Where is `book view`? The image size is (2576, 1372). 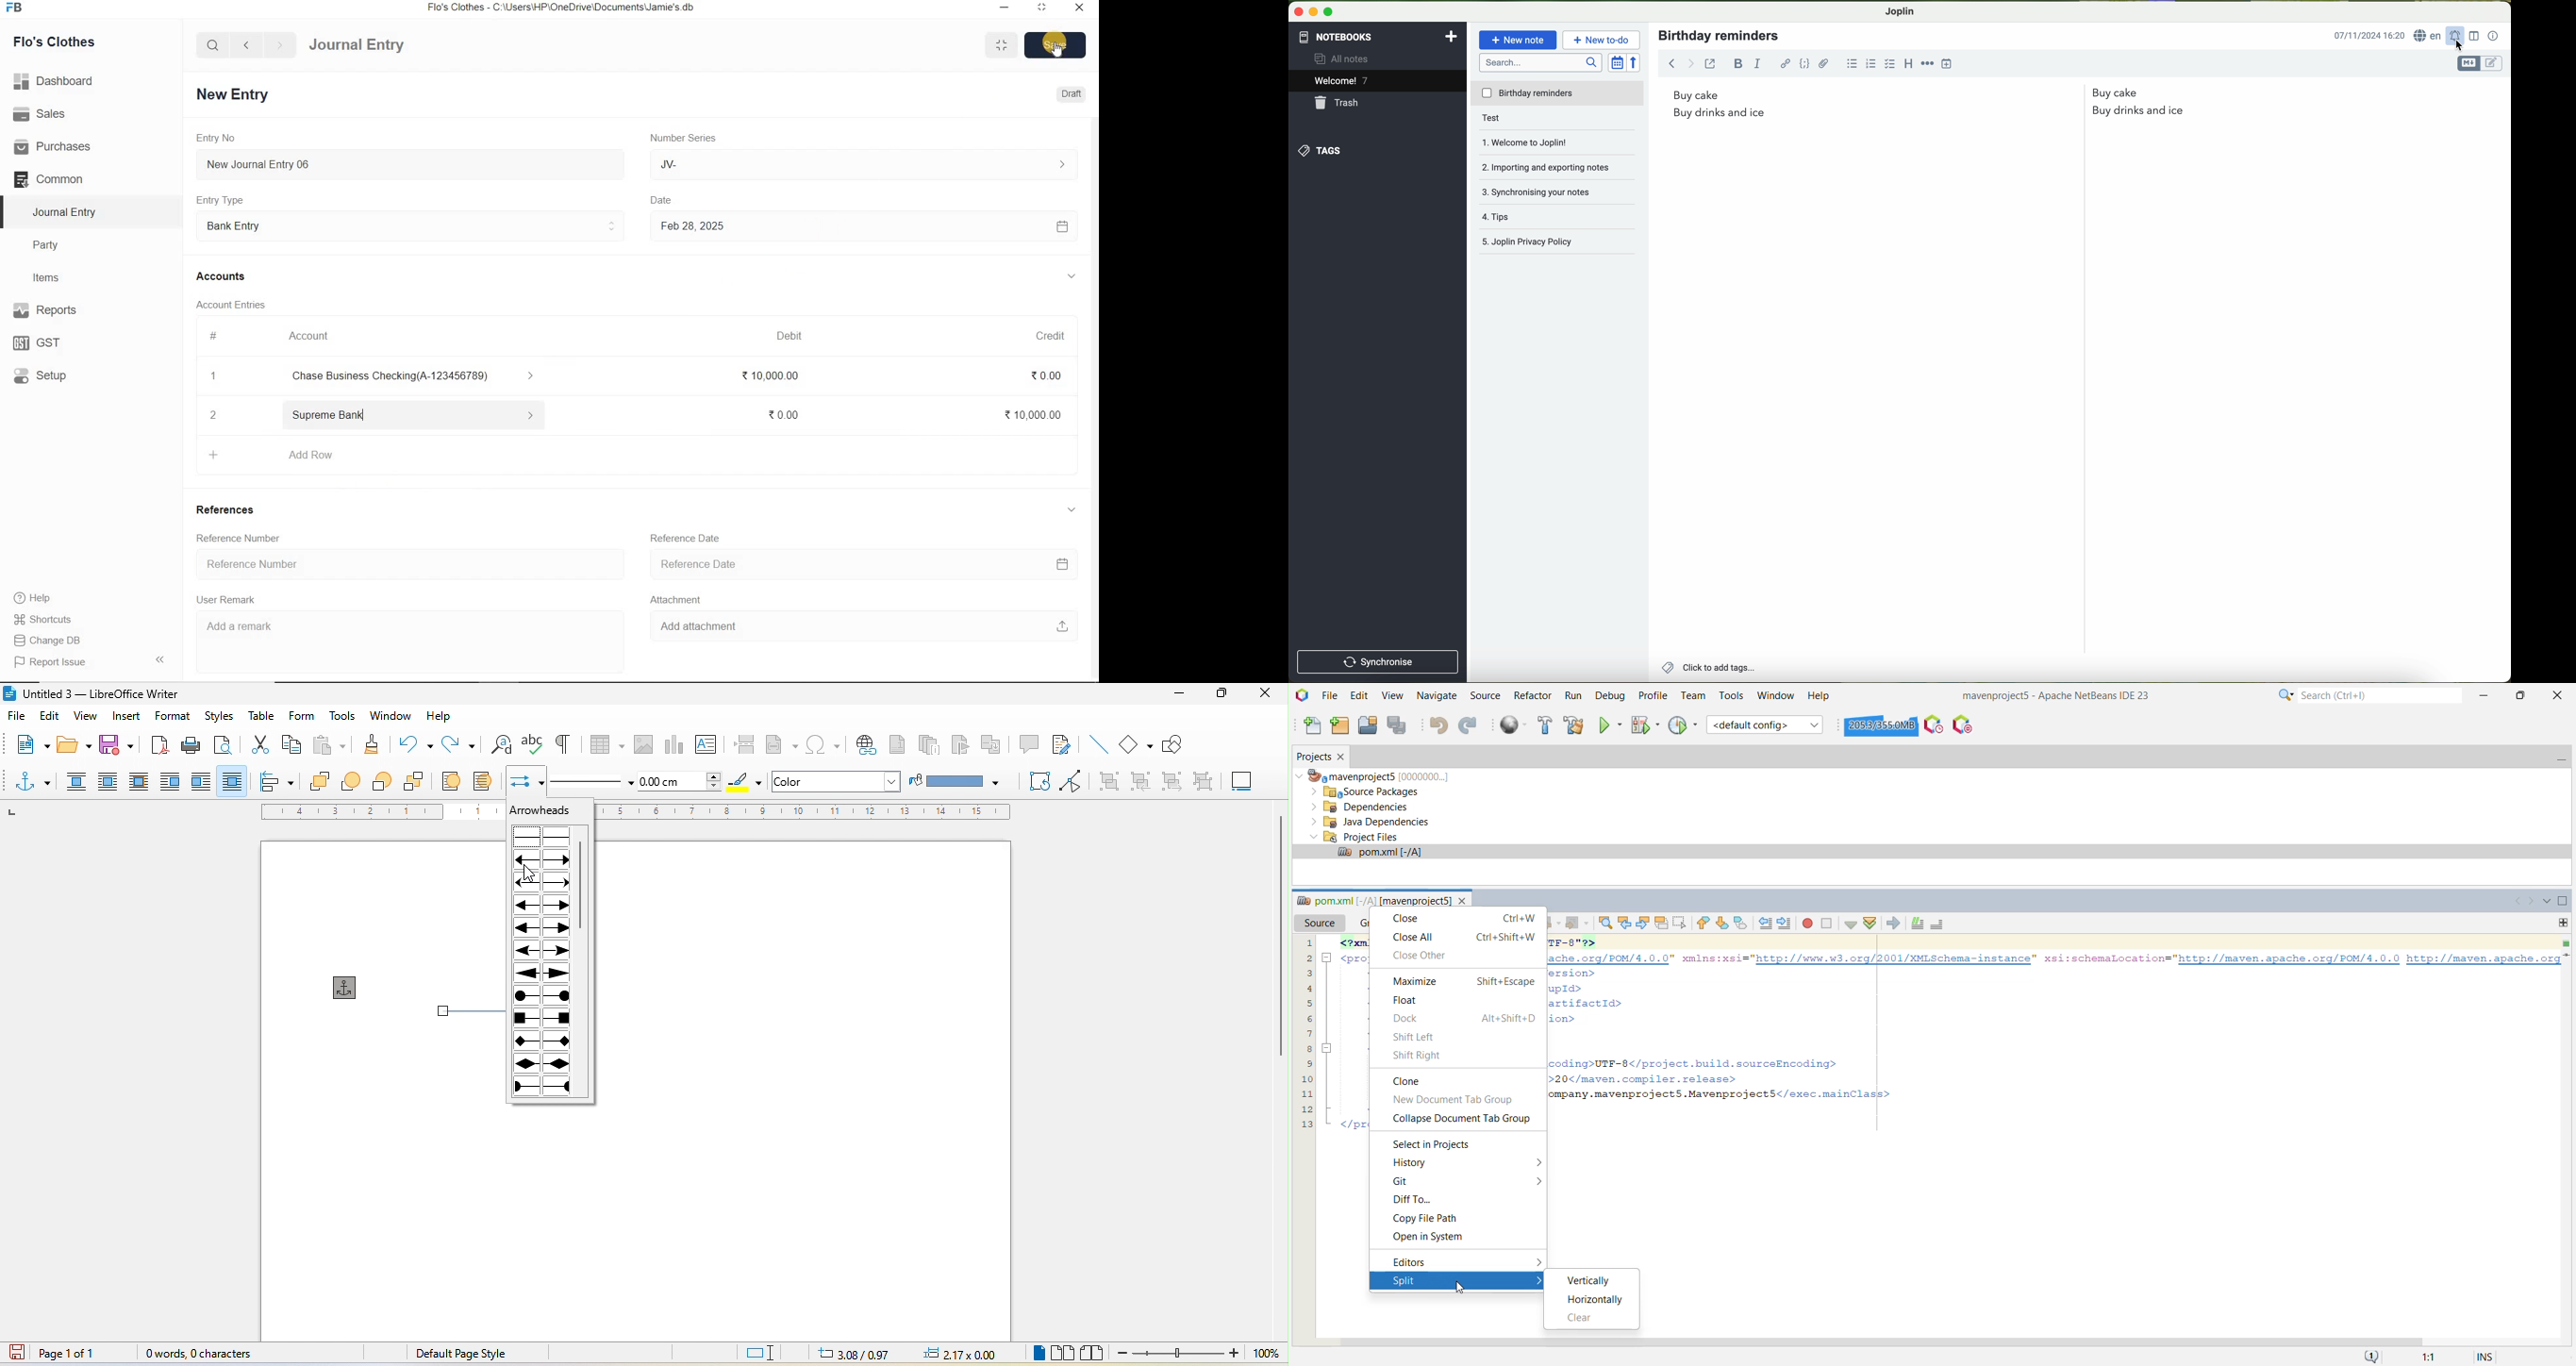 book view is located at coordinates (1094, 1353).